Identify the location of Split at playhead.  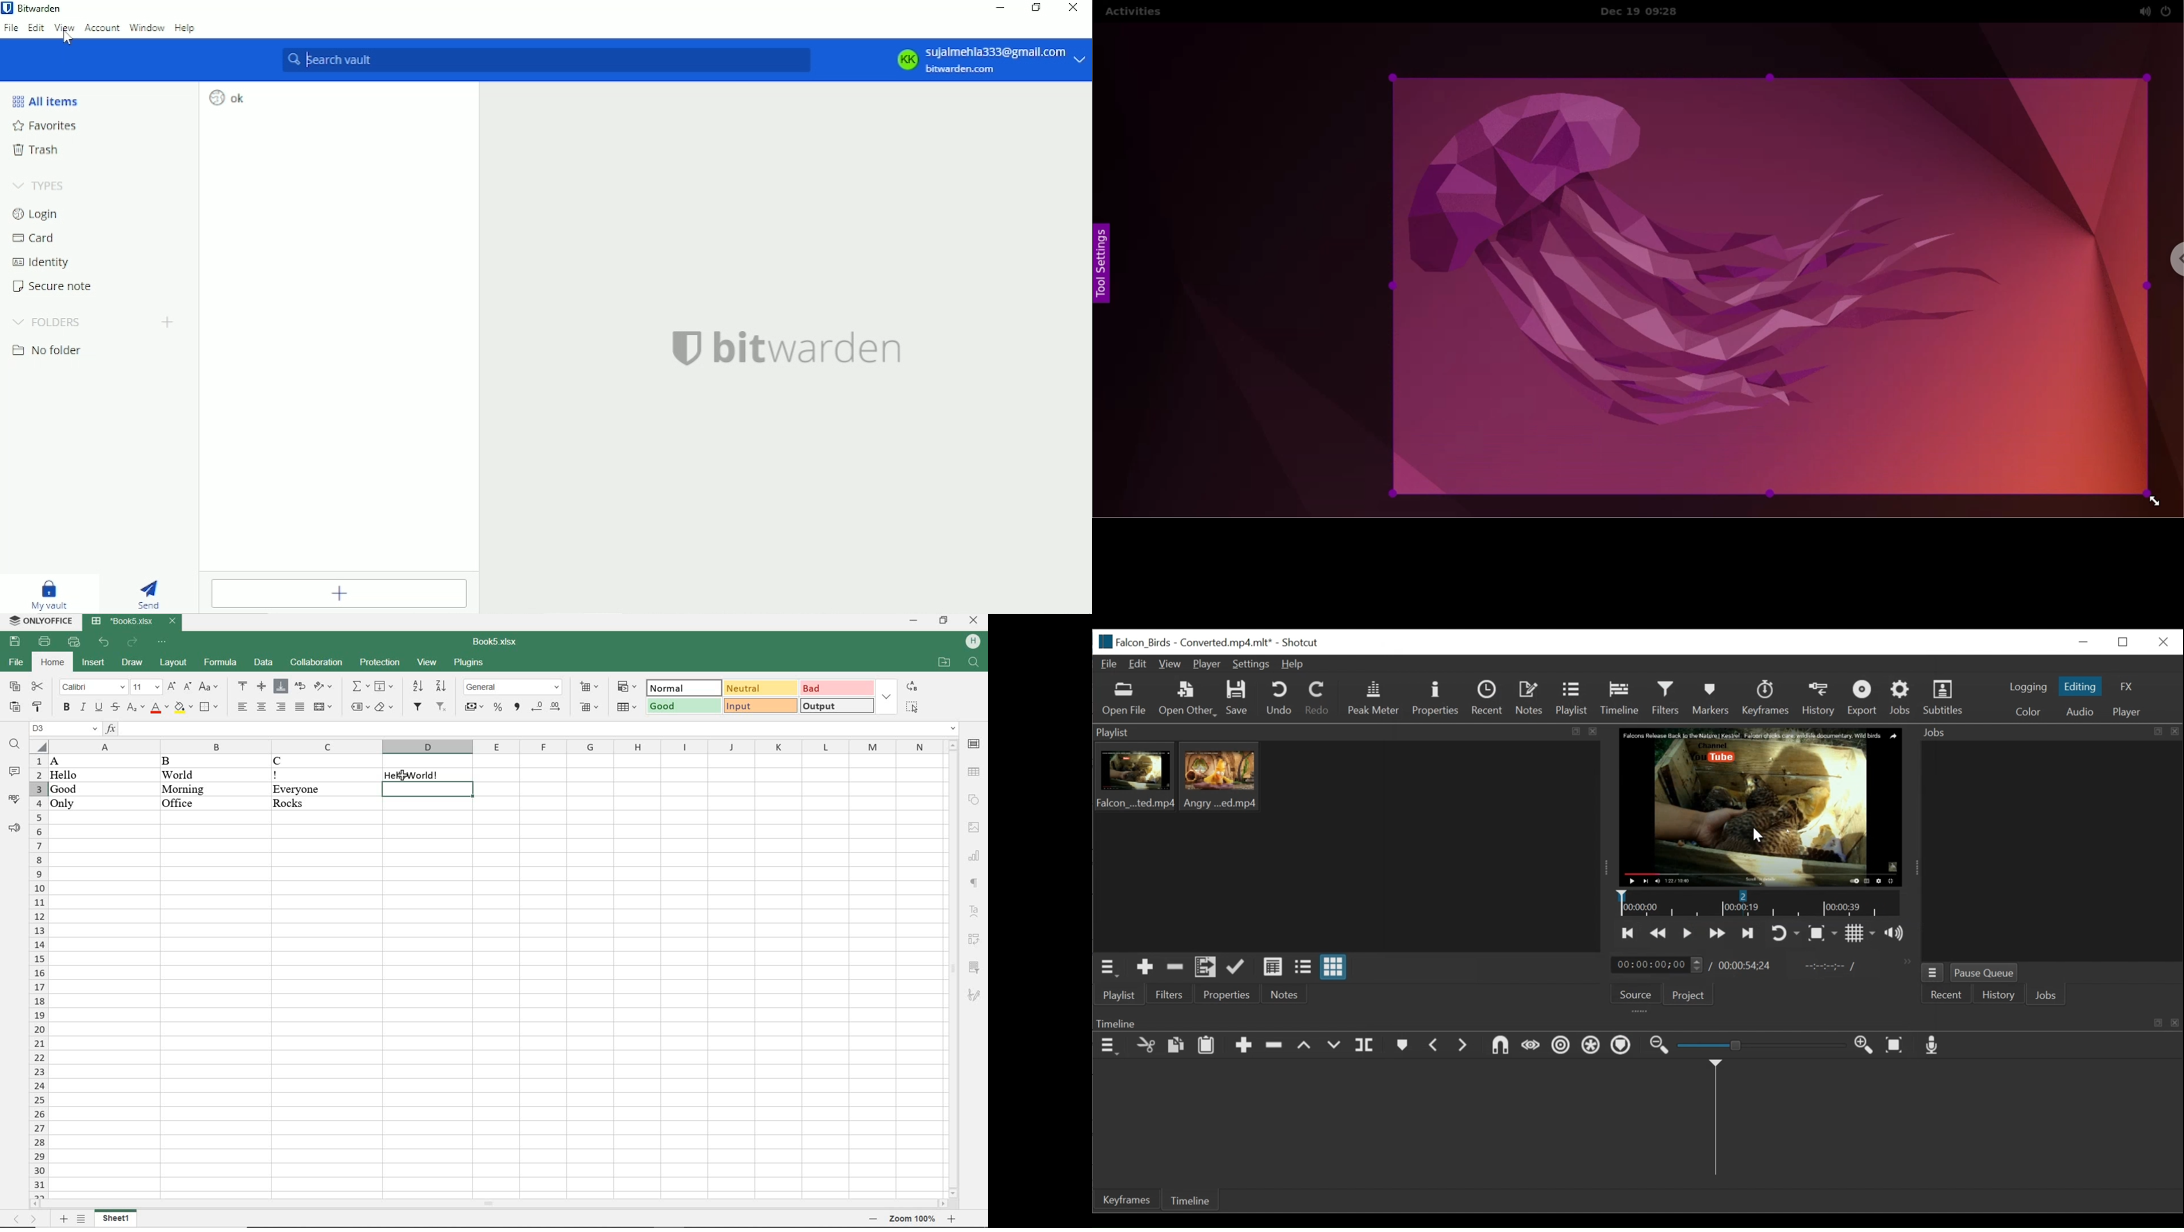
(1366, 1046).